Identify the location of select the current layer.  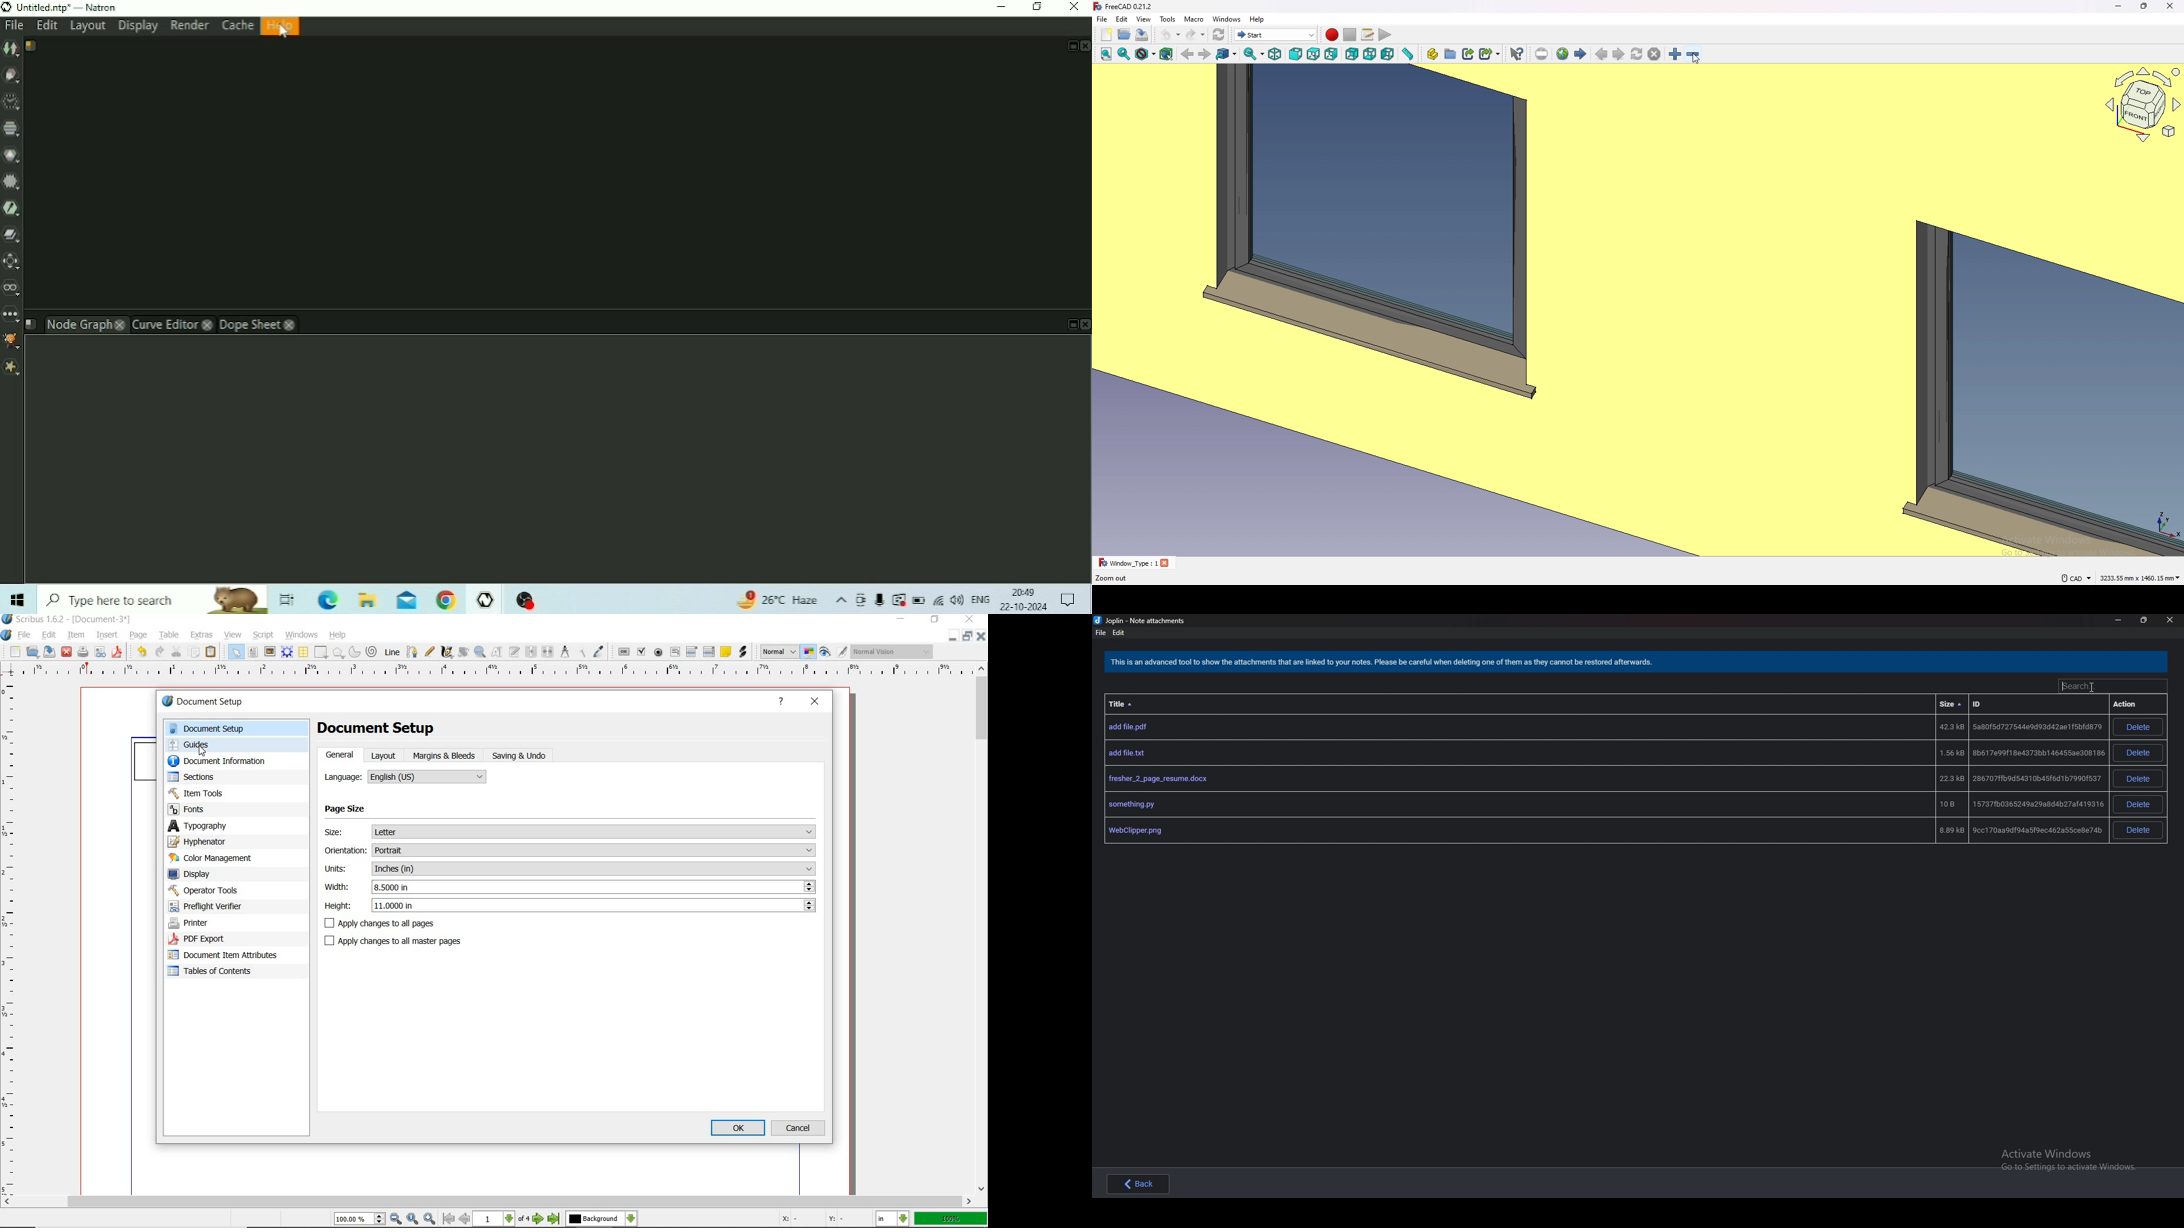
(602, 1219).